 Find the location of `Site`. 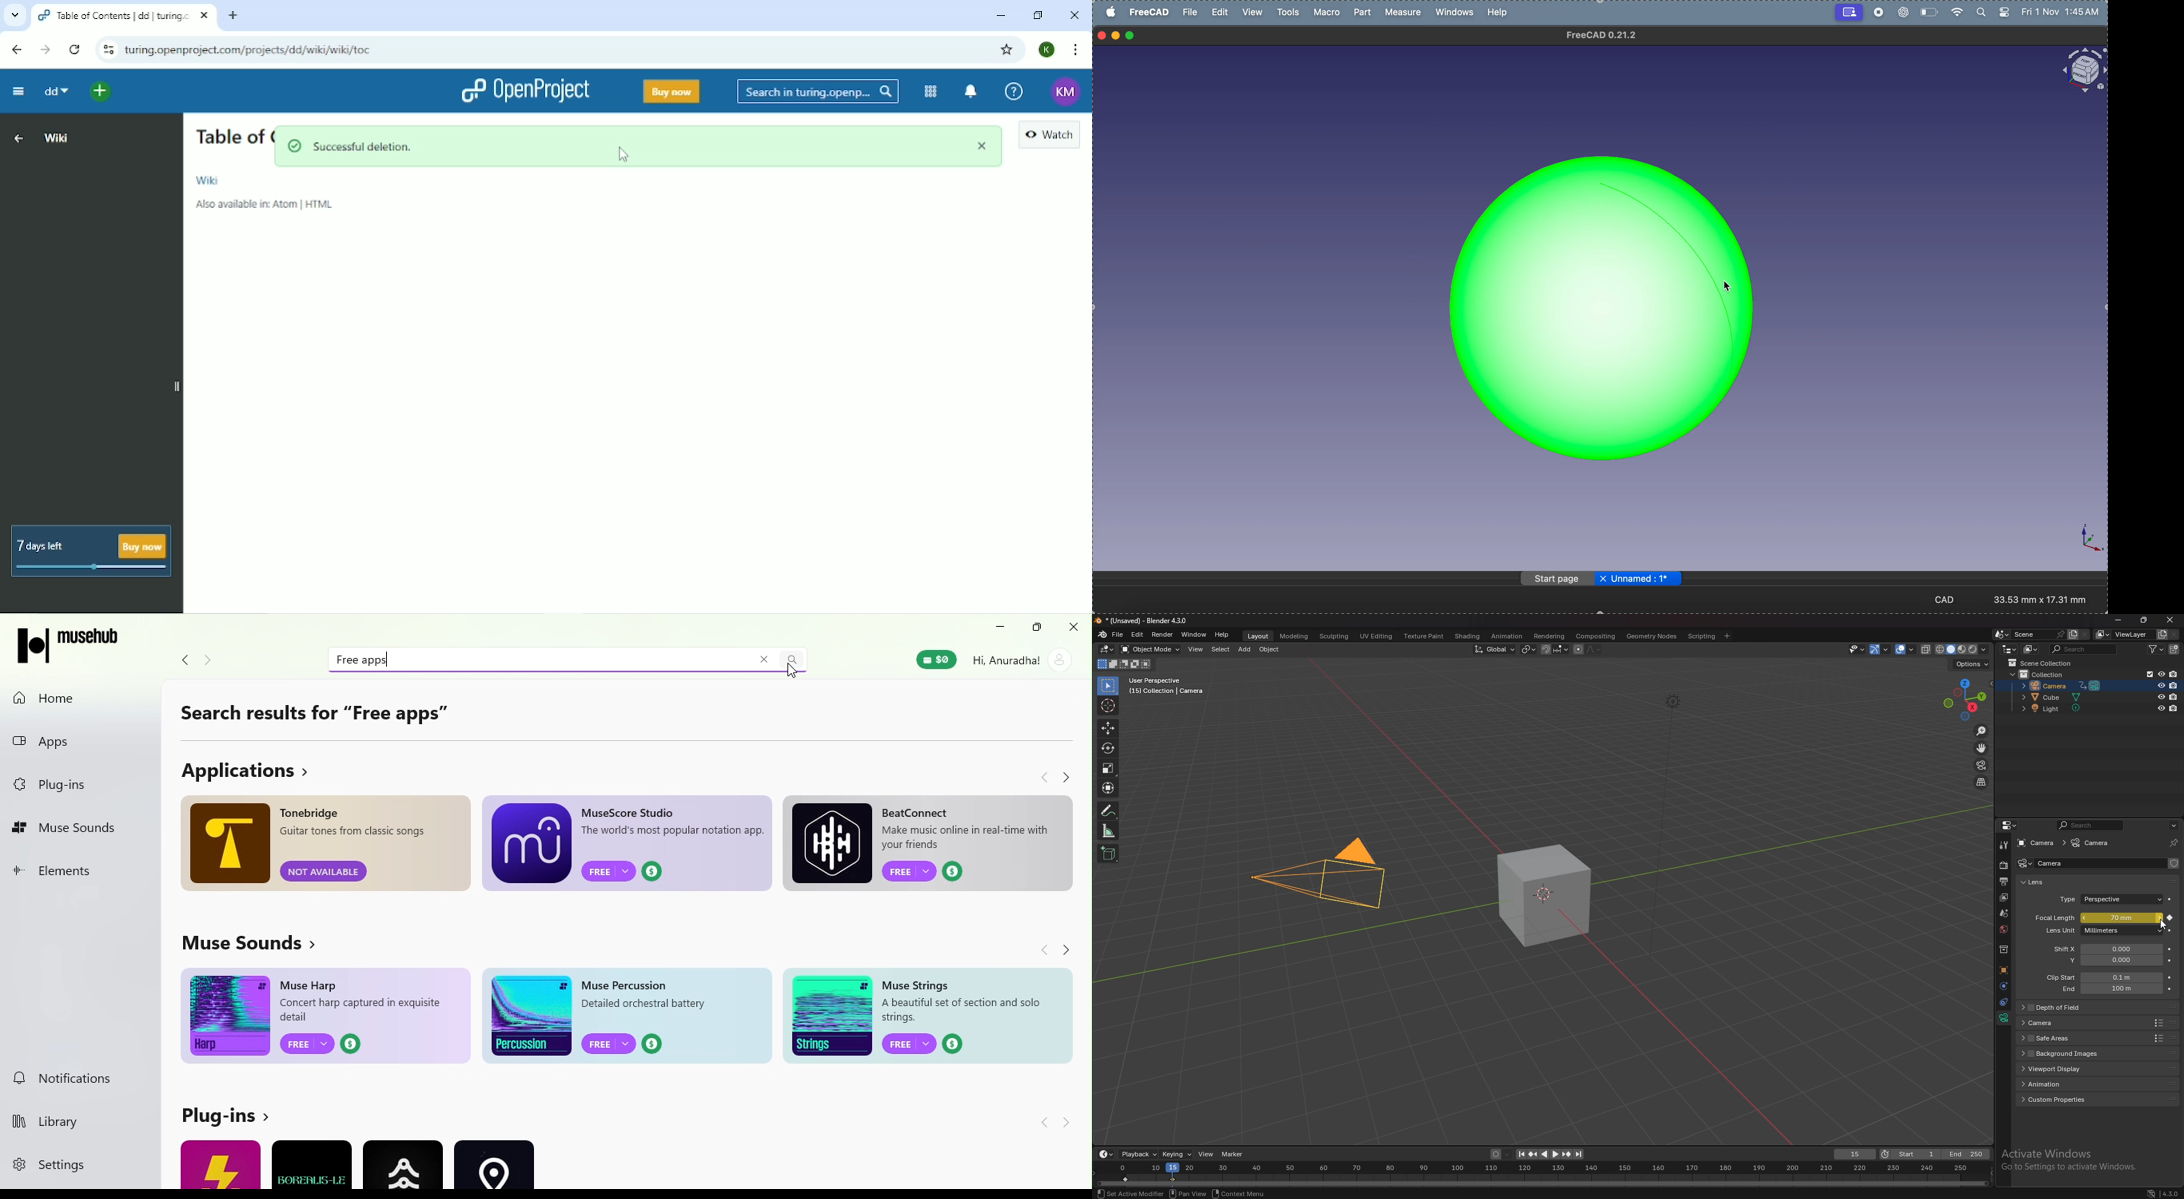

Site is located at coordinates (250, 51).